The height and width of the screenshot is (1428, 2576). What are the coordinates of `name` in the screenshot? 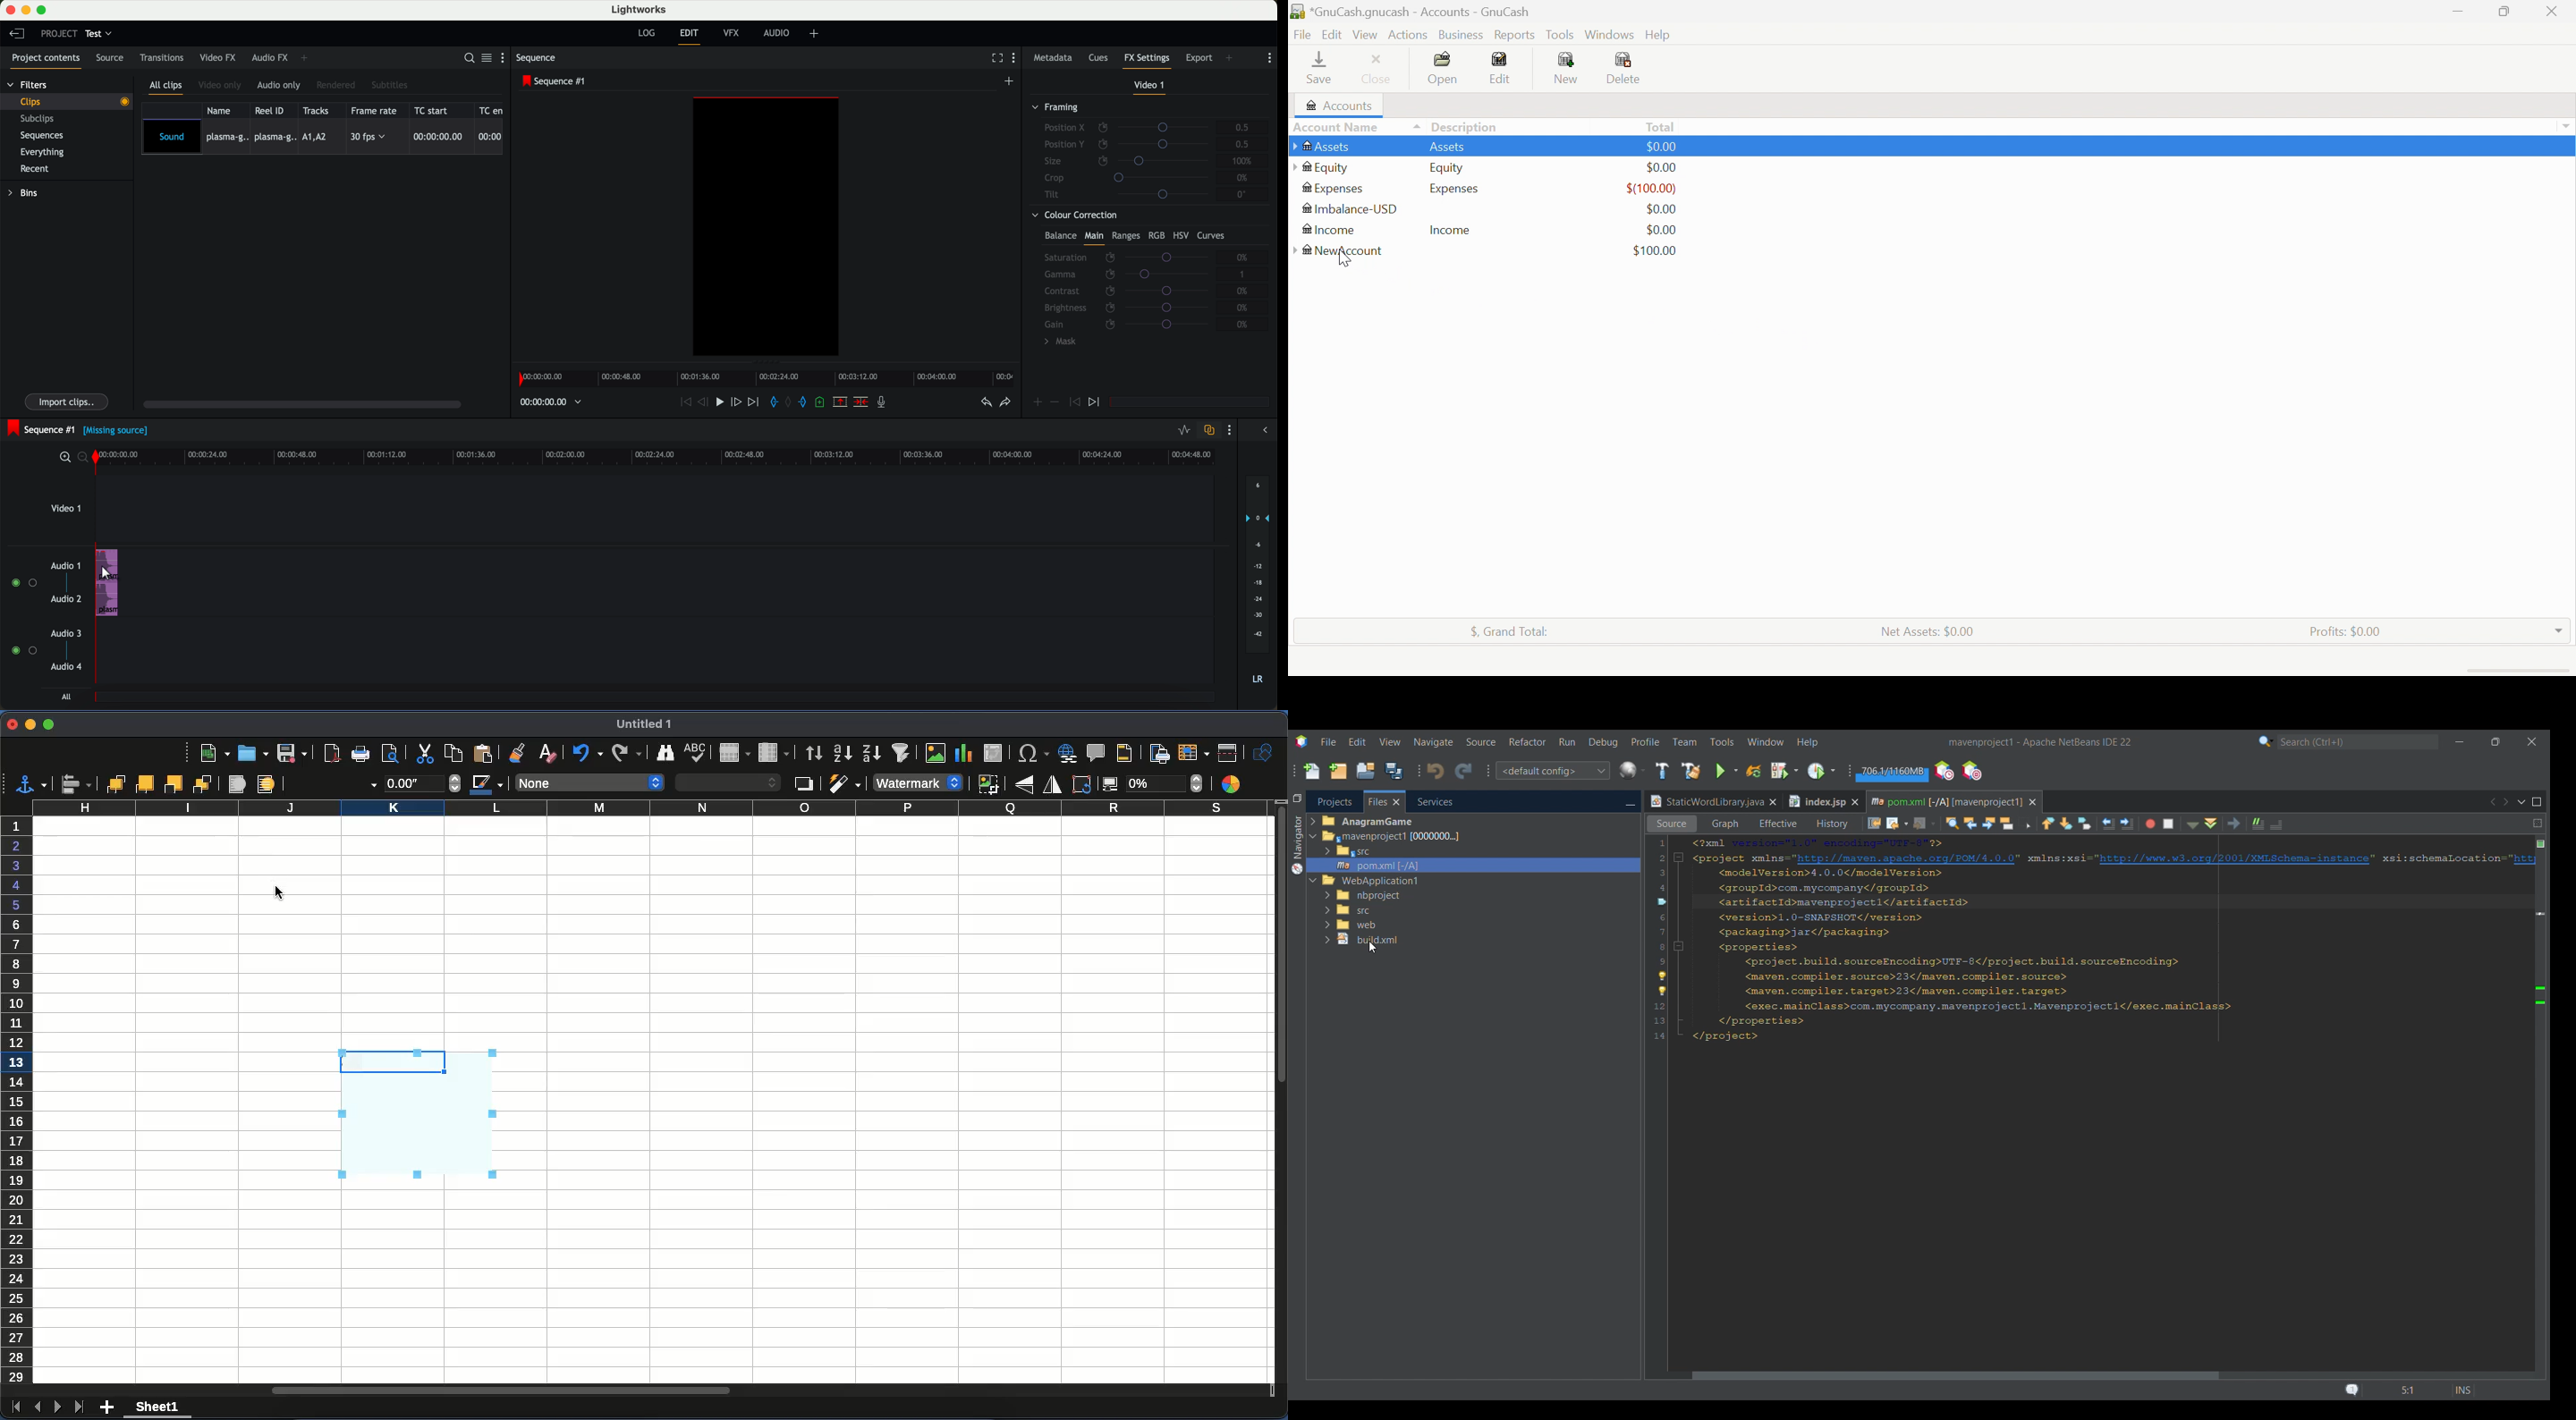 It's located at (222, 110).